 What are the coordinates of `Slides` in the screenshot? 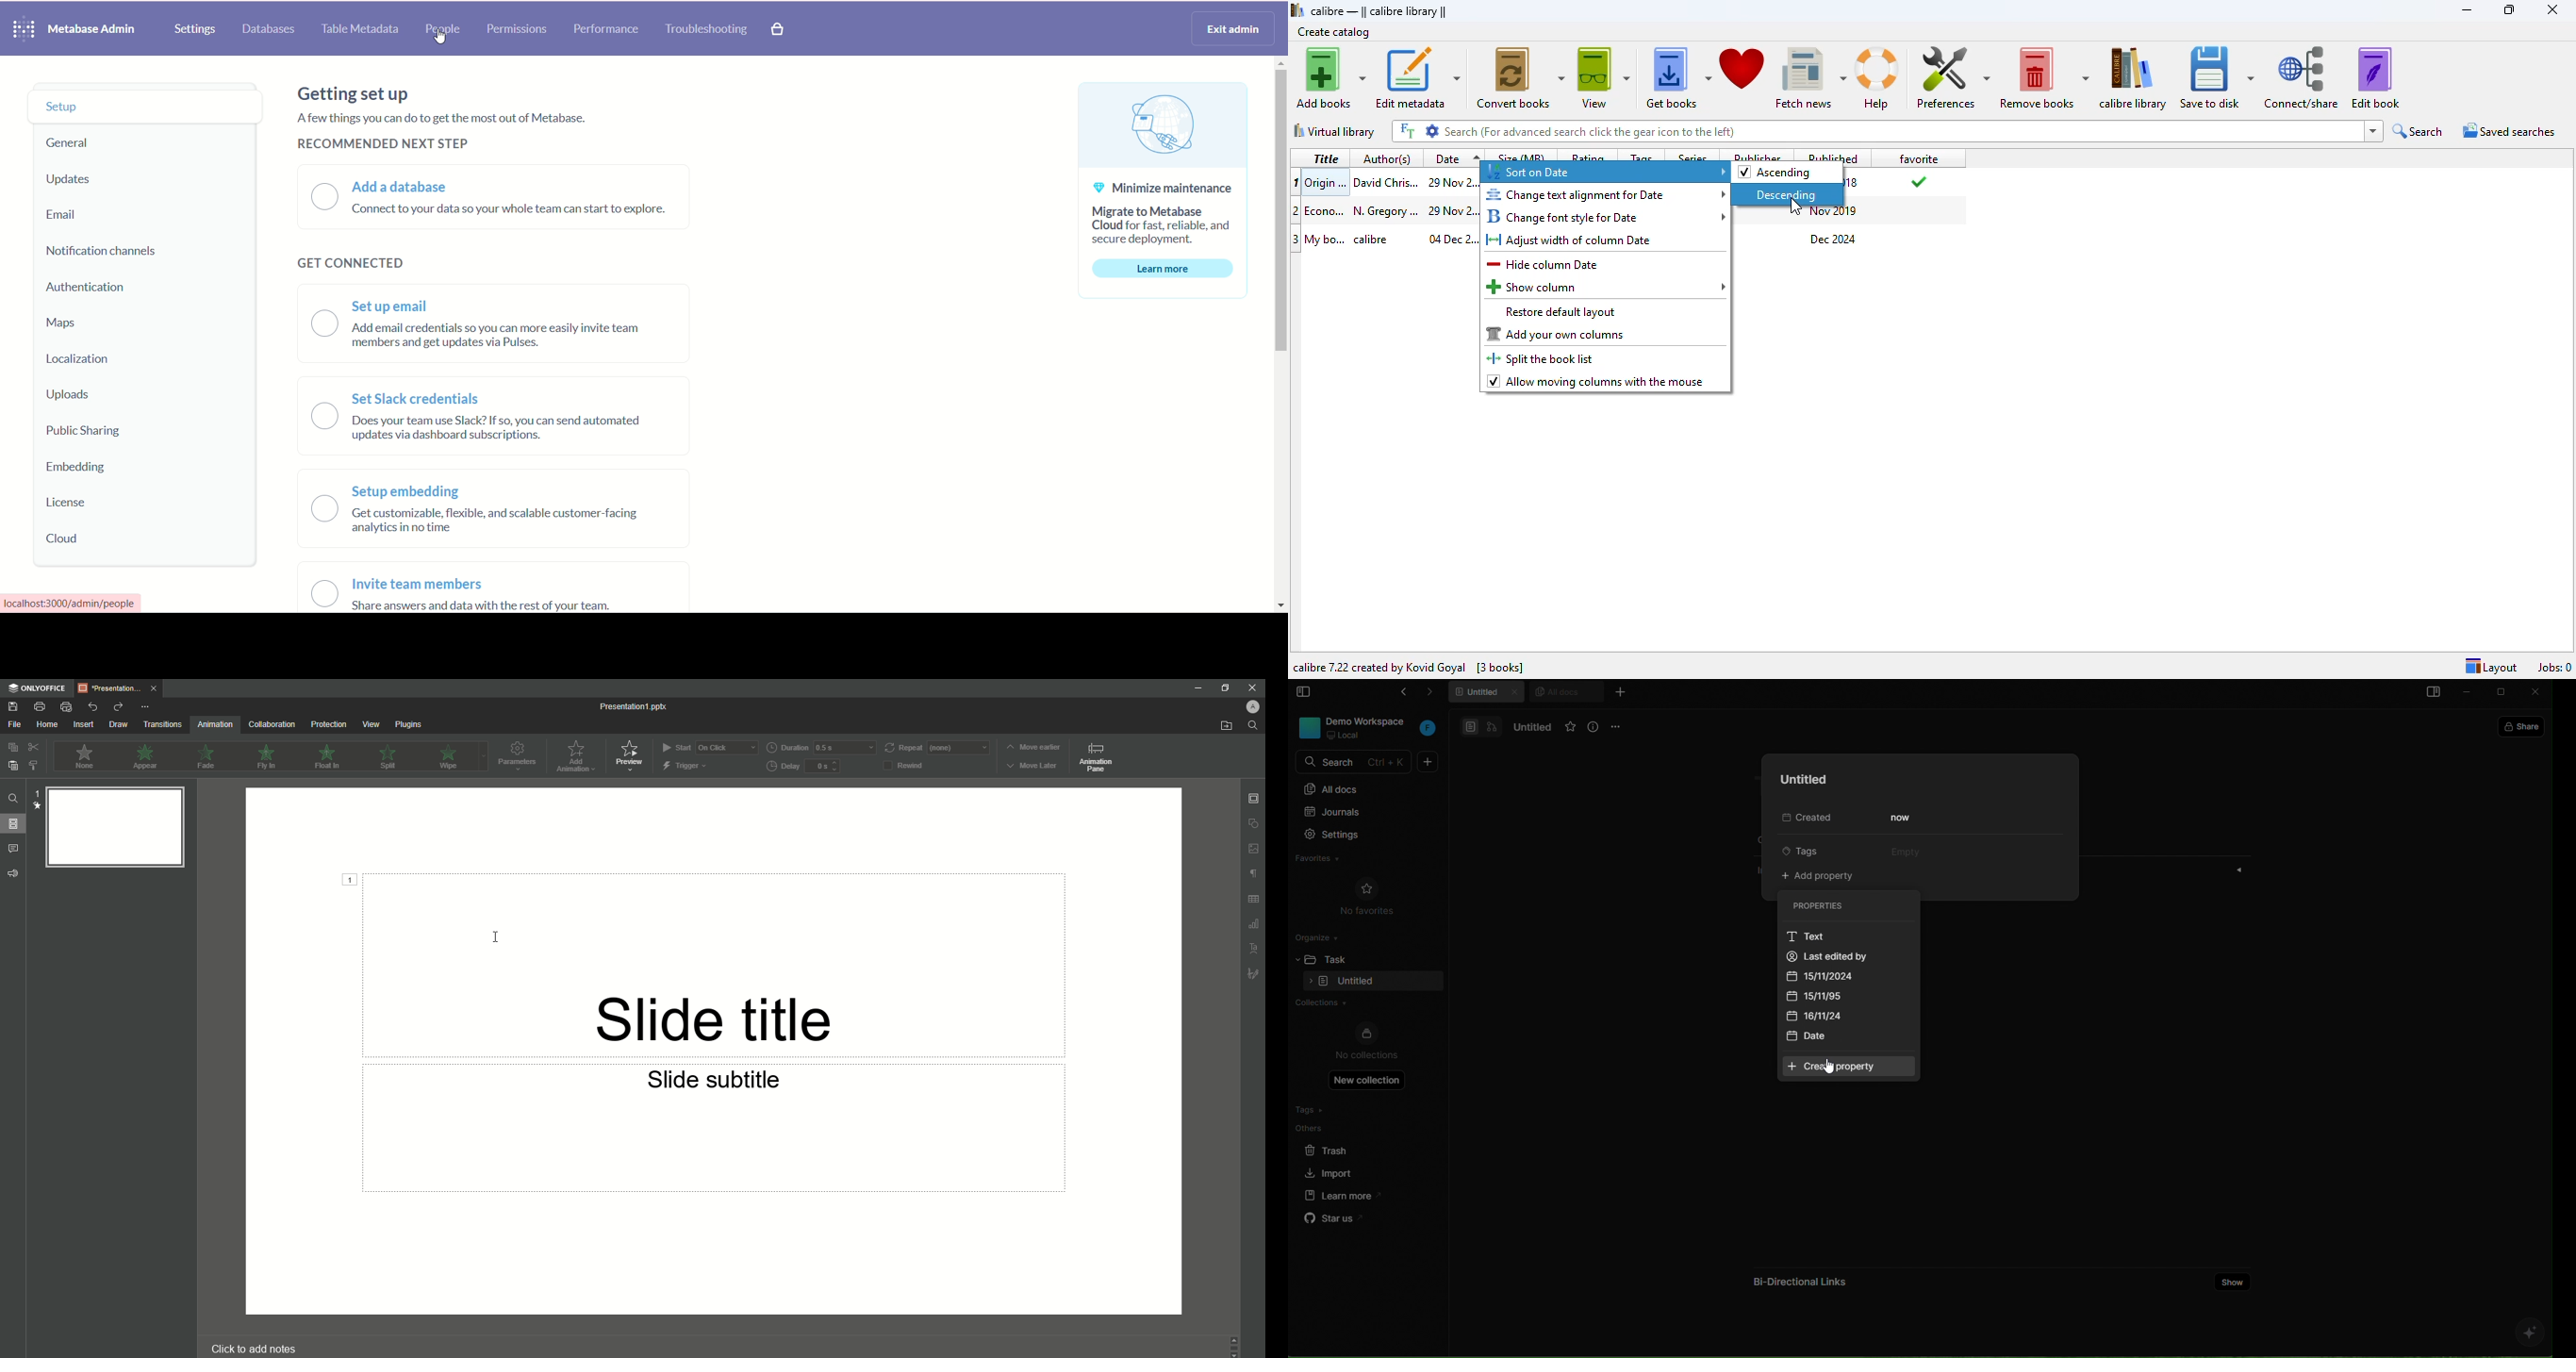 It's located at (14, 823).